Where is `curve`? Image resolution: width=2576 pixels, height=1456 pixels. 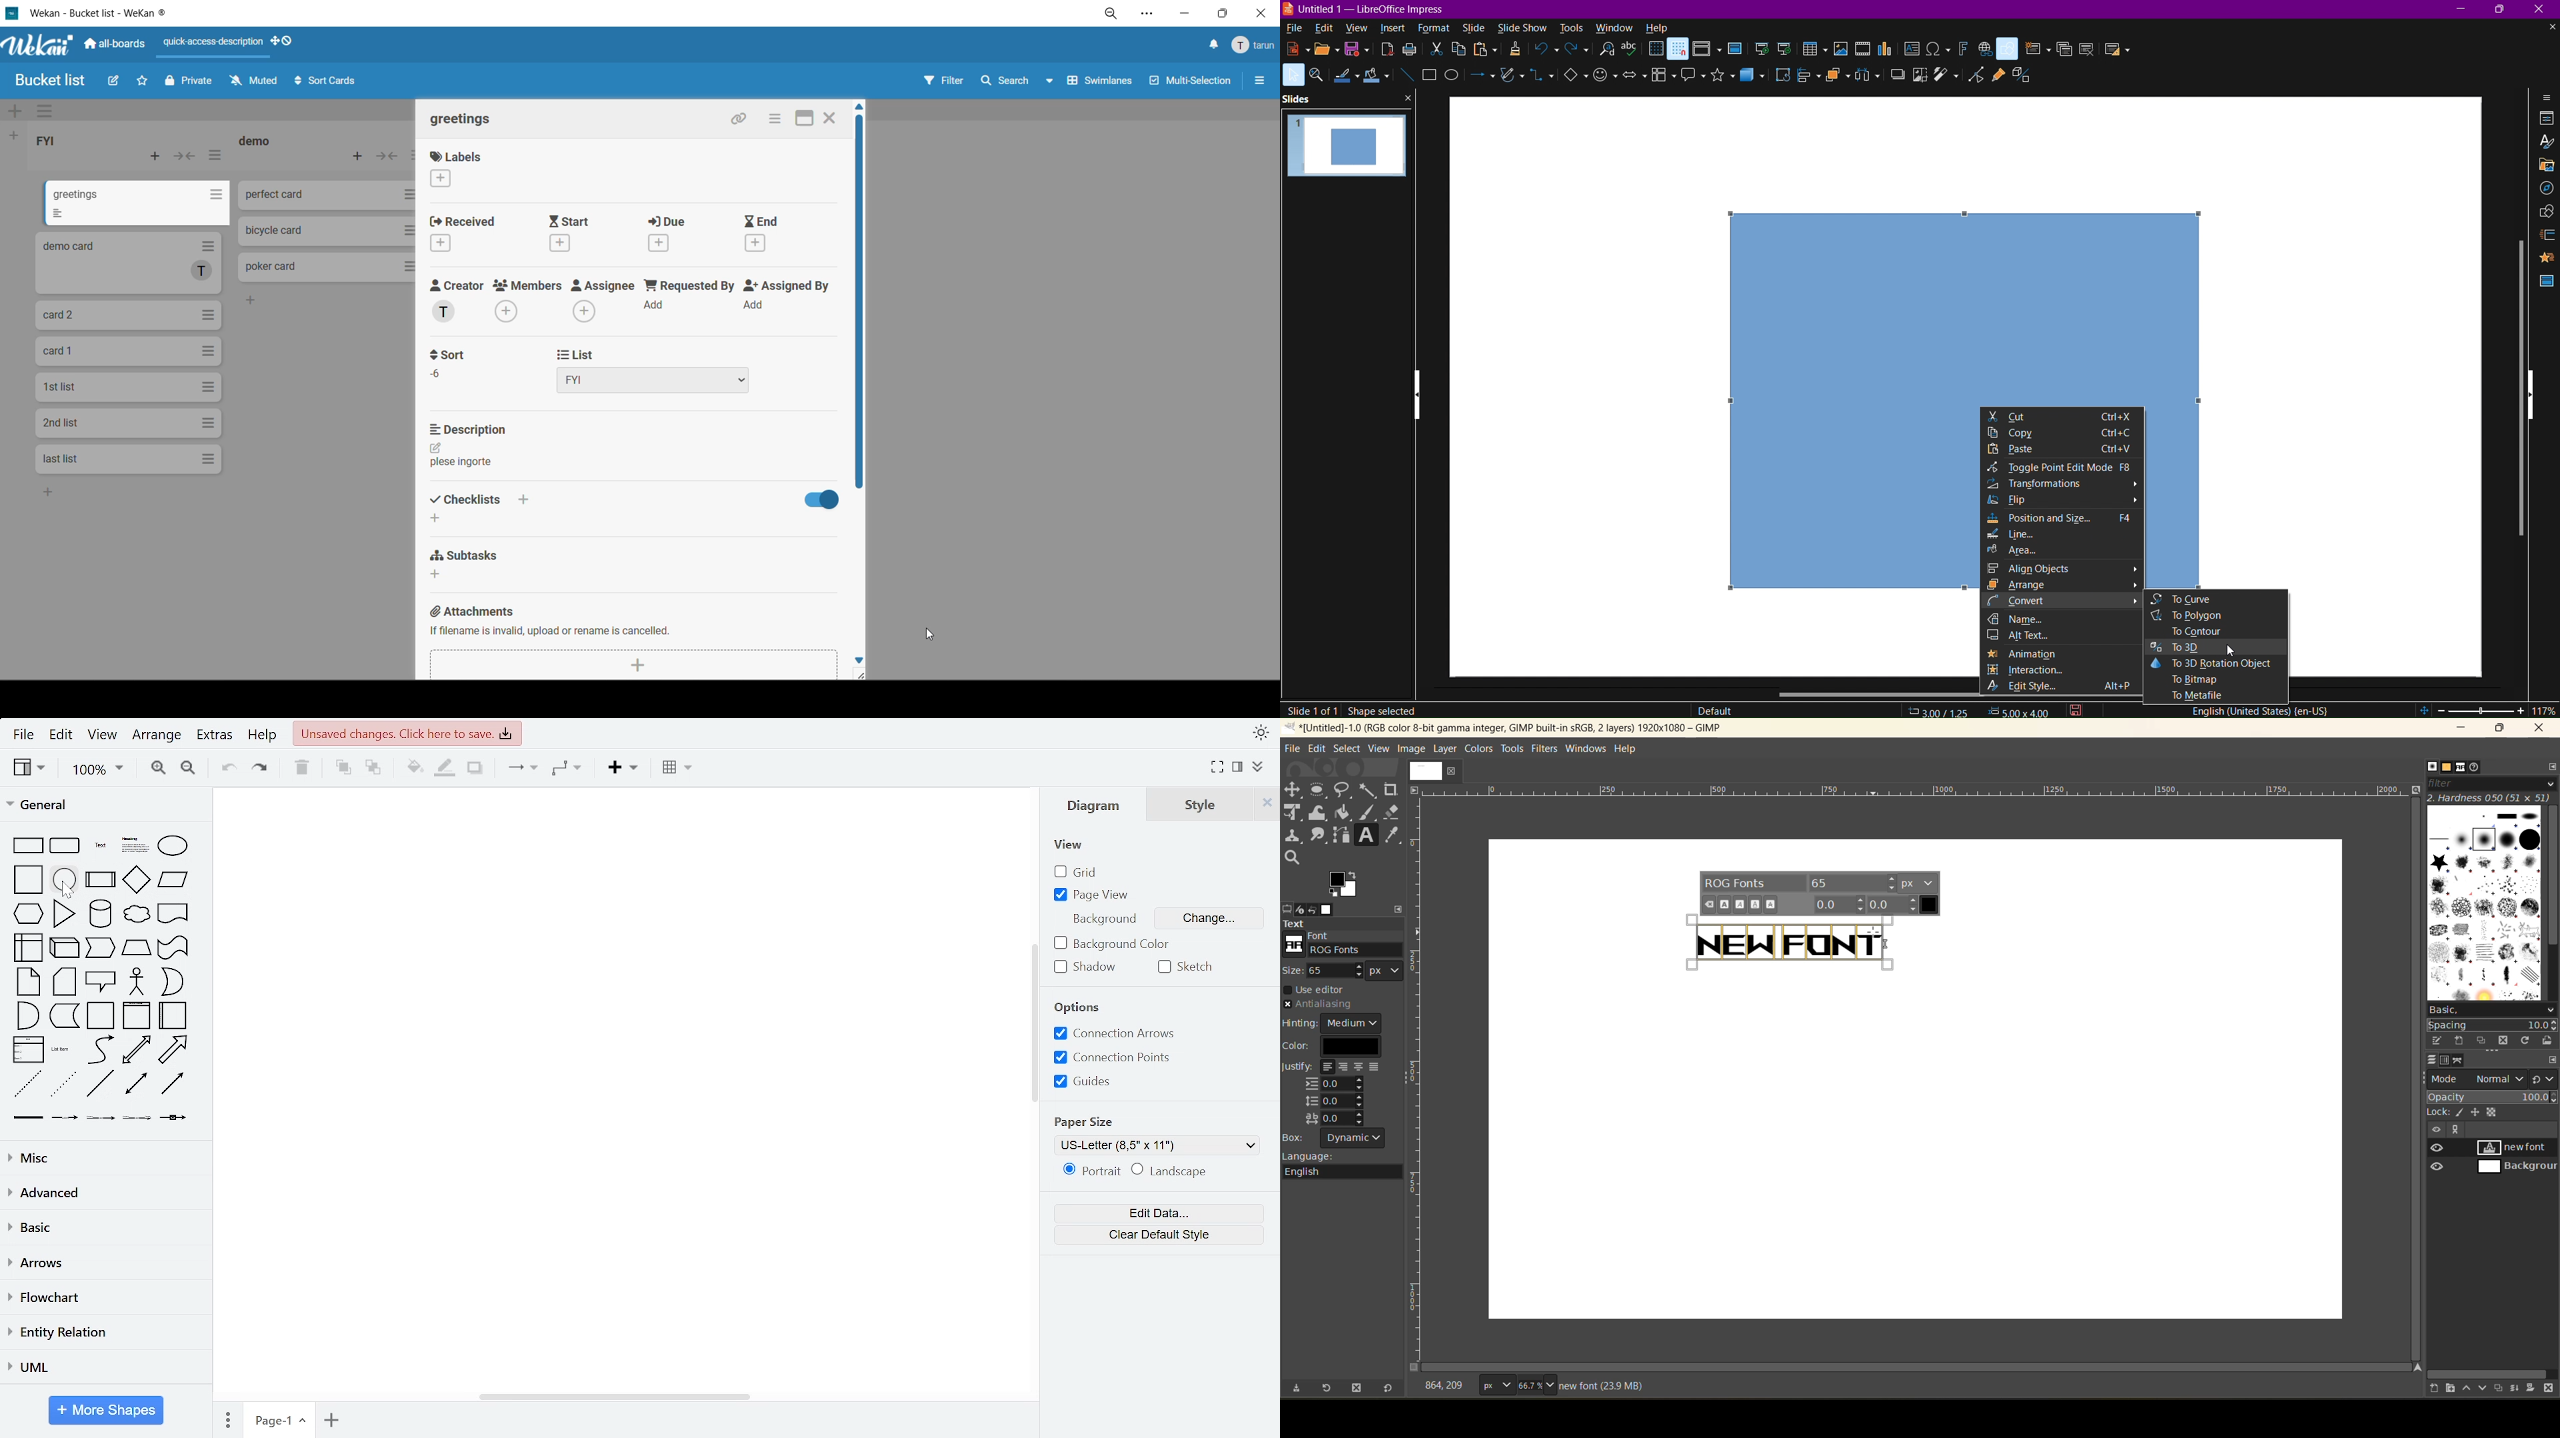 curve is located at coordinates (101, 1050).